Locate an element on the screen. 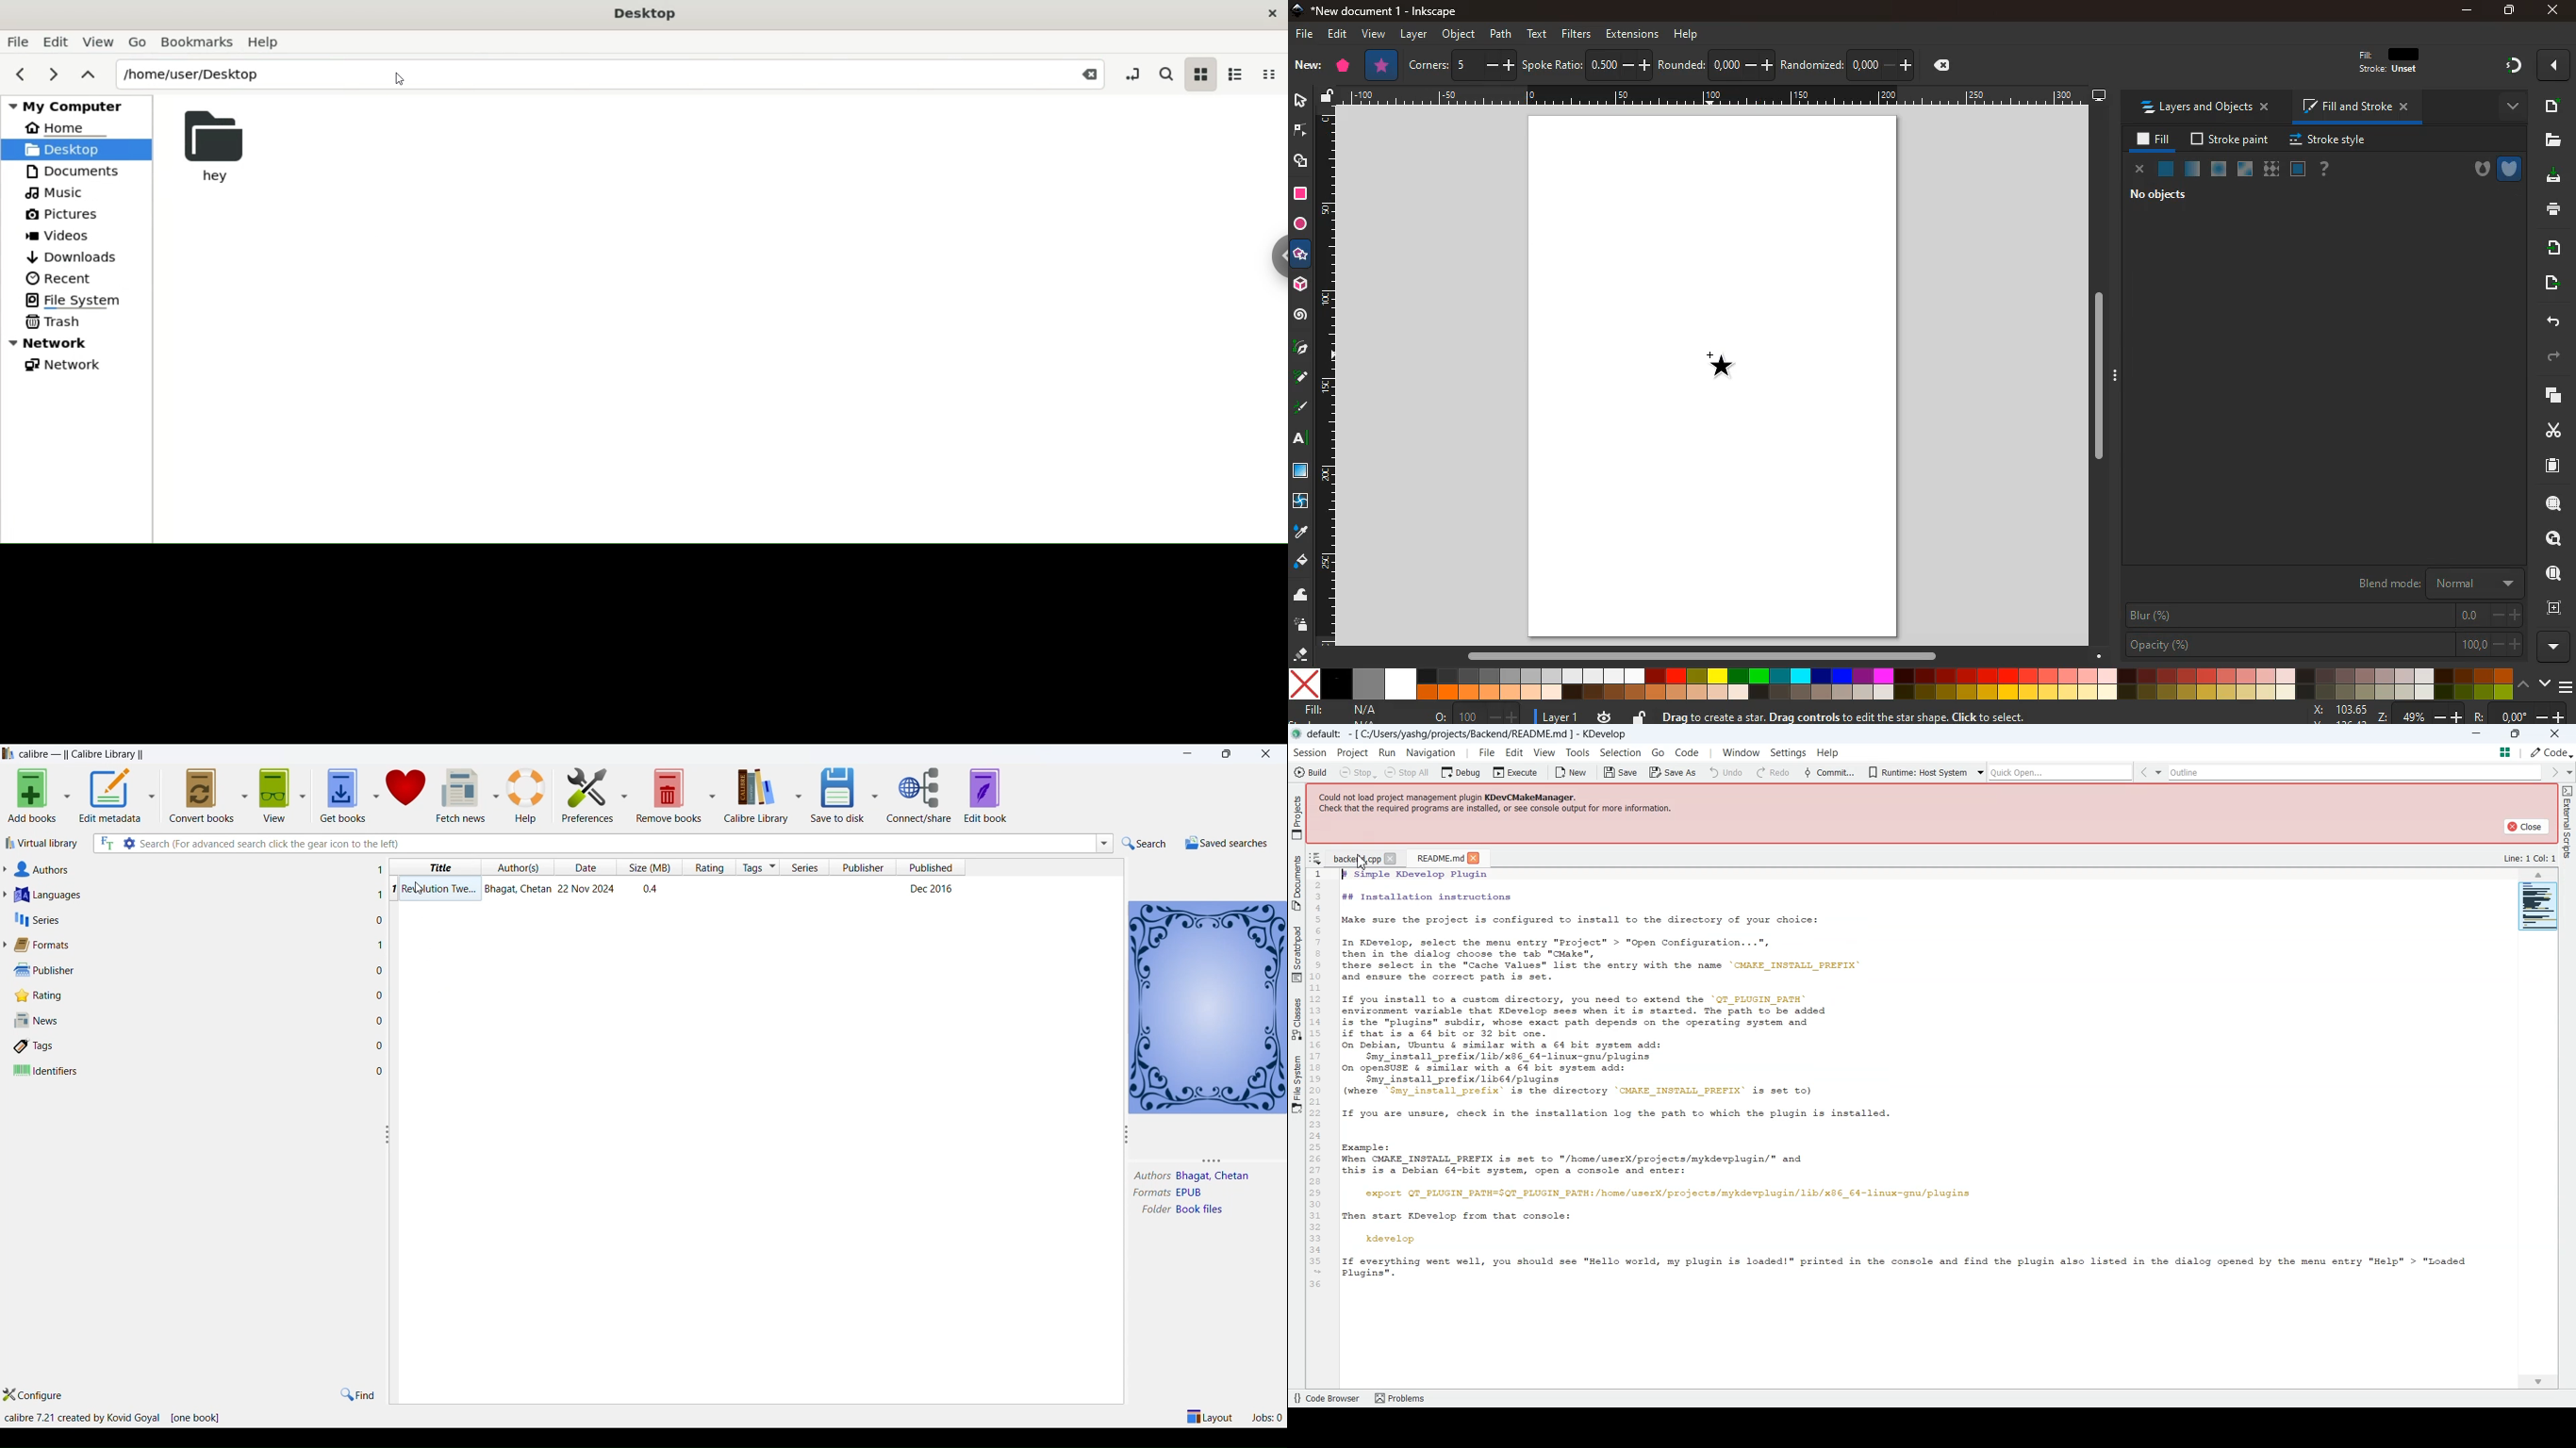 The image size is (2576, 1456). If you install to a custom directory, you need to extend the 'QT PLUGIN PATH’
environment variable that KDevelop sees when it is started. The path to be added
is the "plugins" subdir, whose exact path depends on the operating system and
SF hat 1b un 58 Bik or 3 Bit doe. is located at coordinates (1586, 1016).